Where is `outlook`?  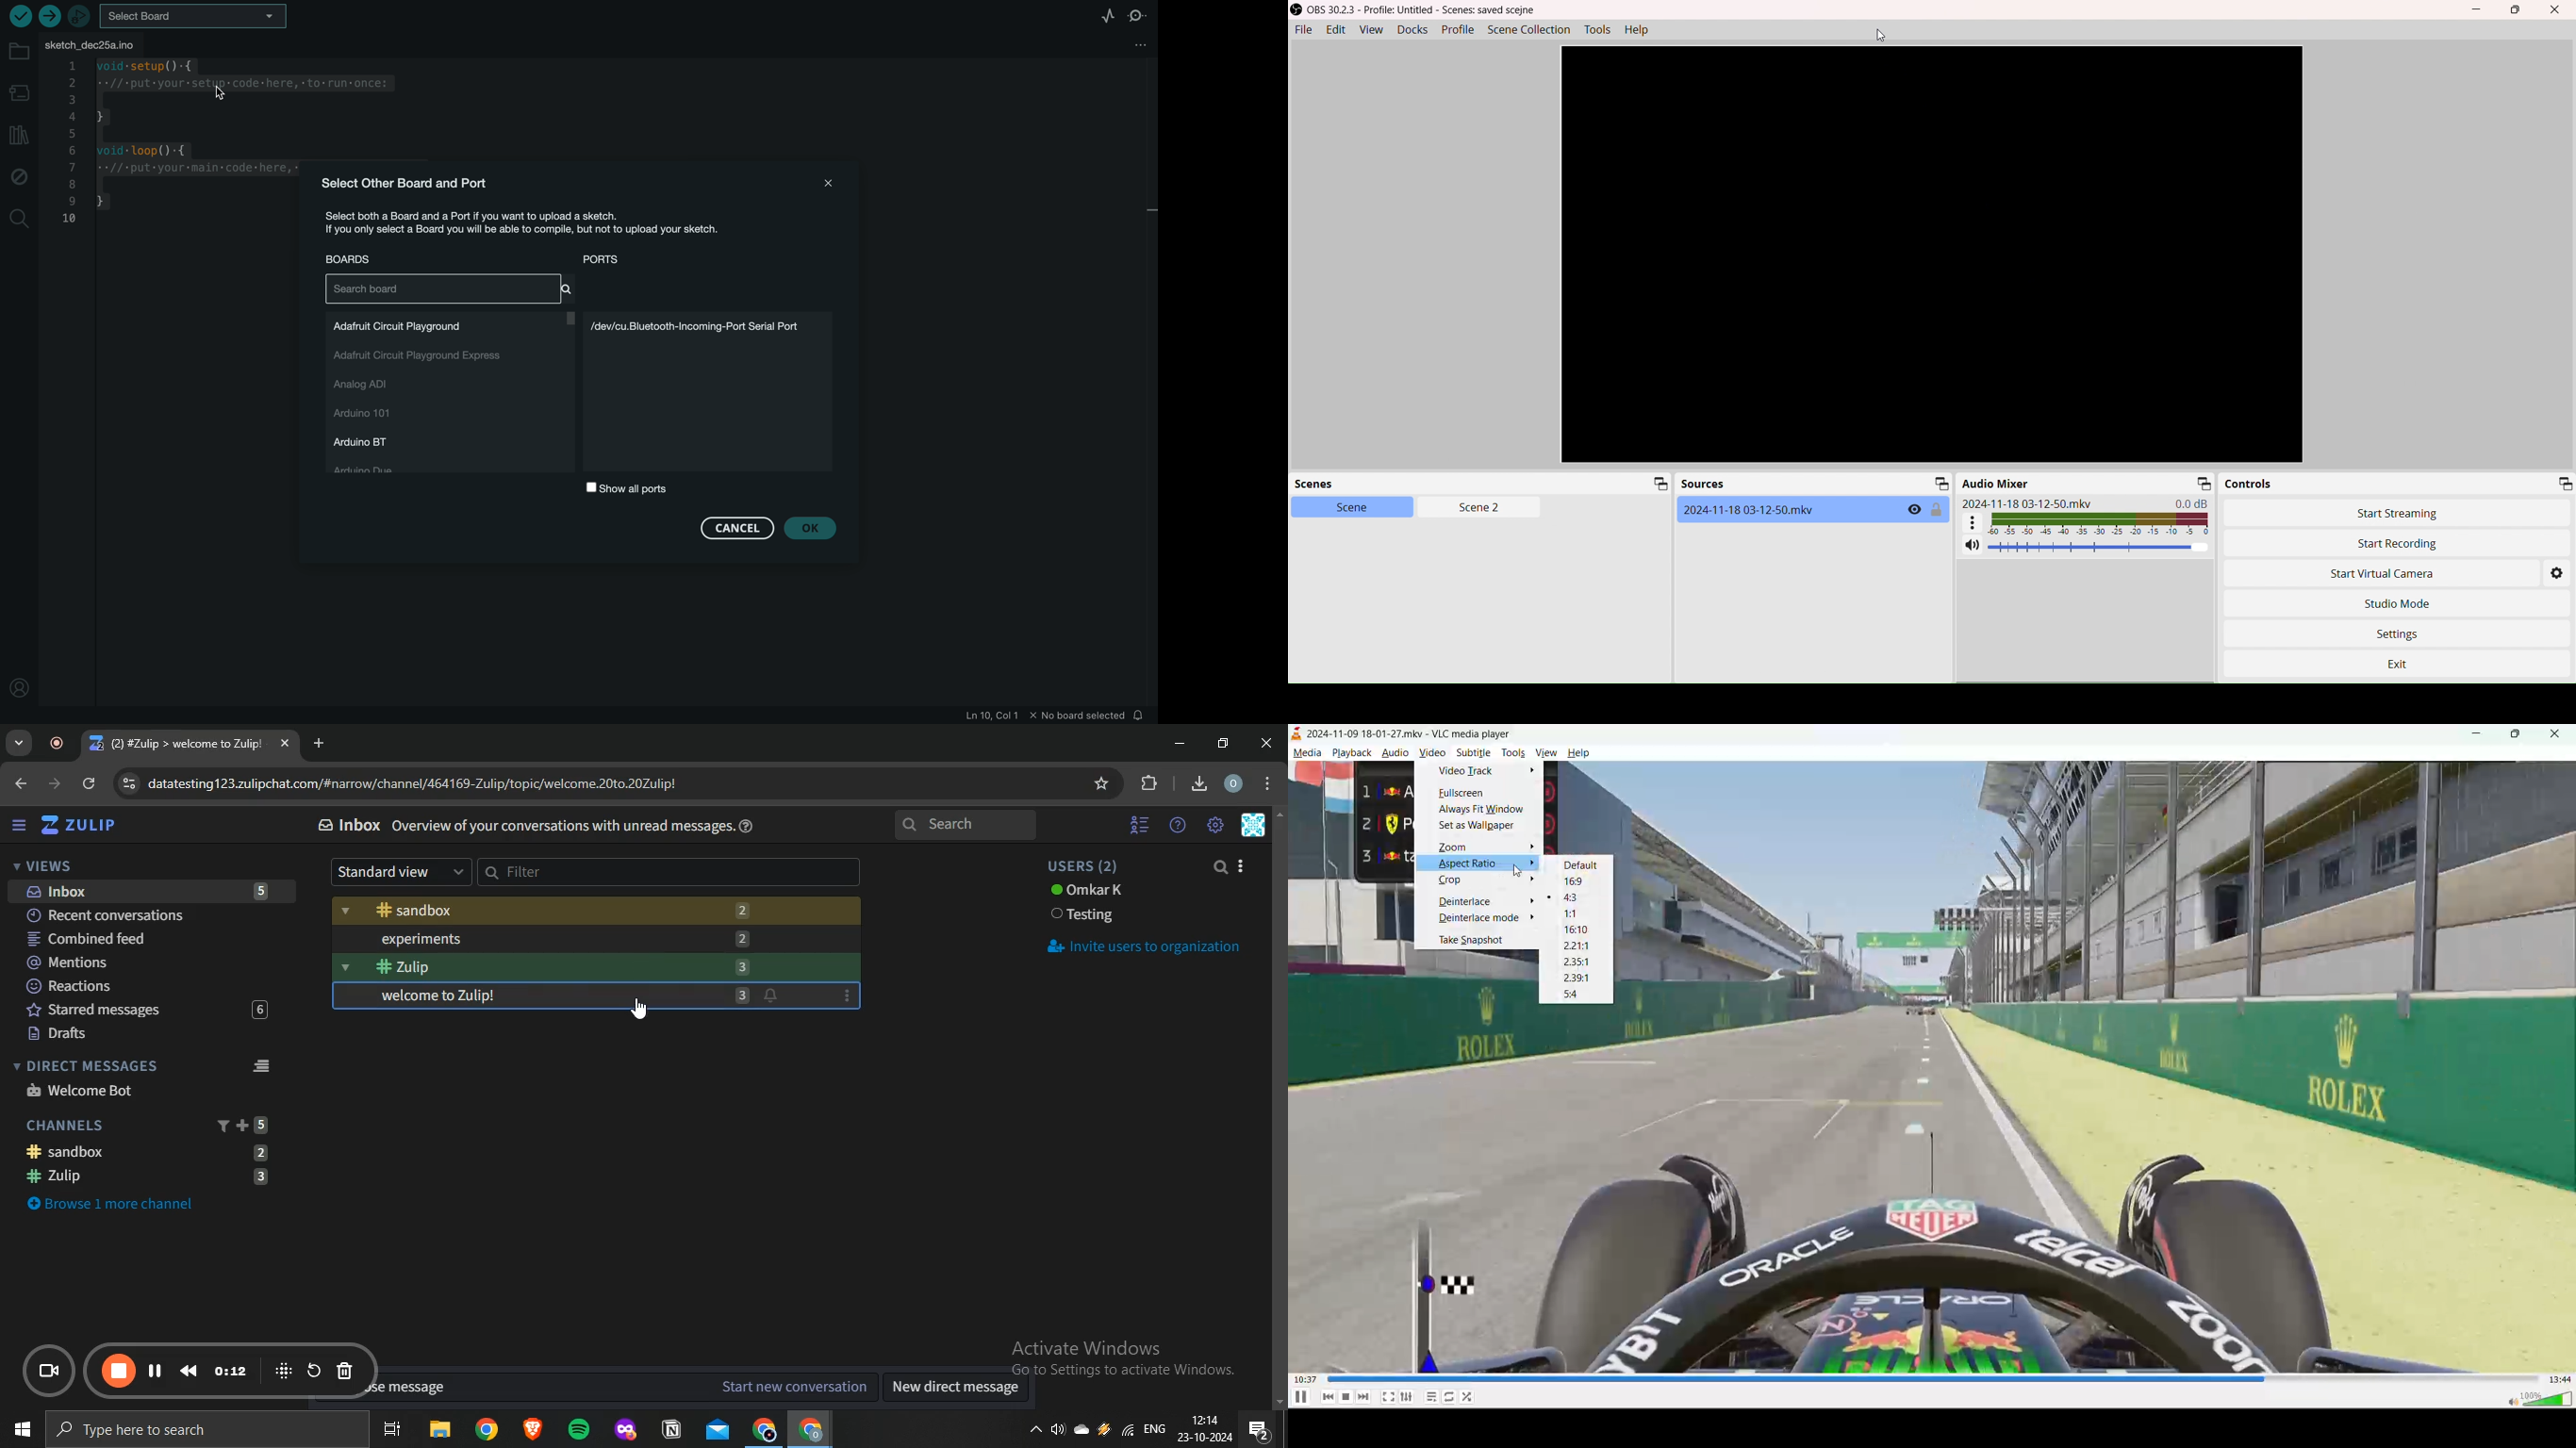
outlook is located at coordinates (718, 1429).